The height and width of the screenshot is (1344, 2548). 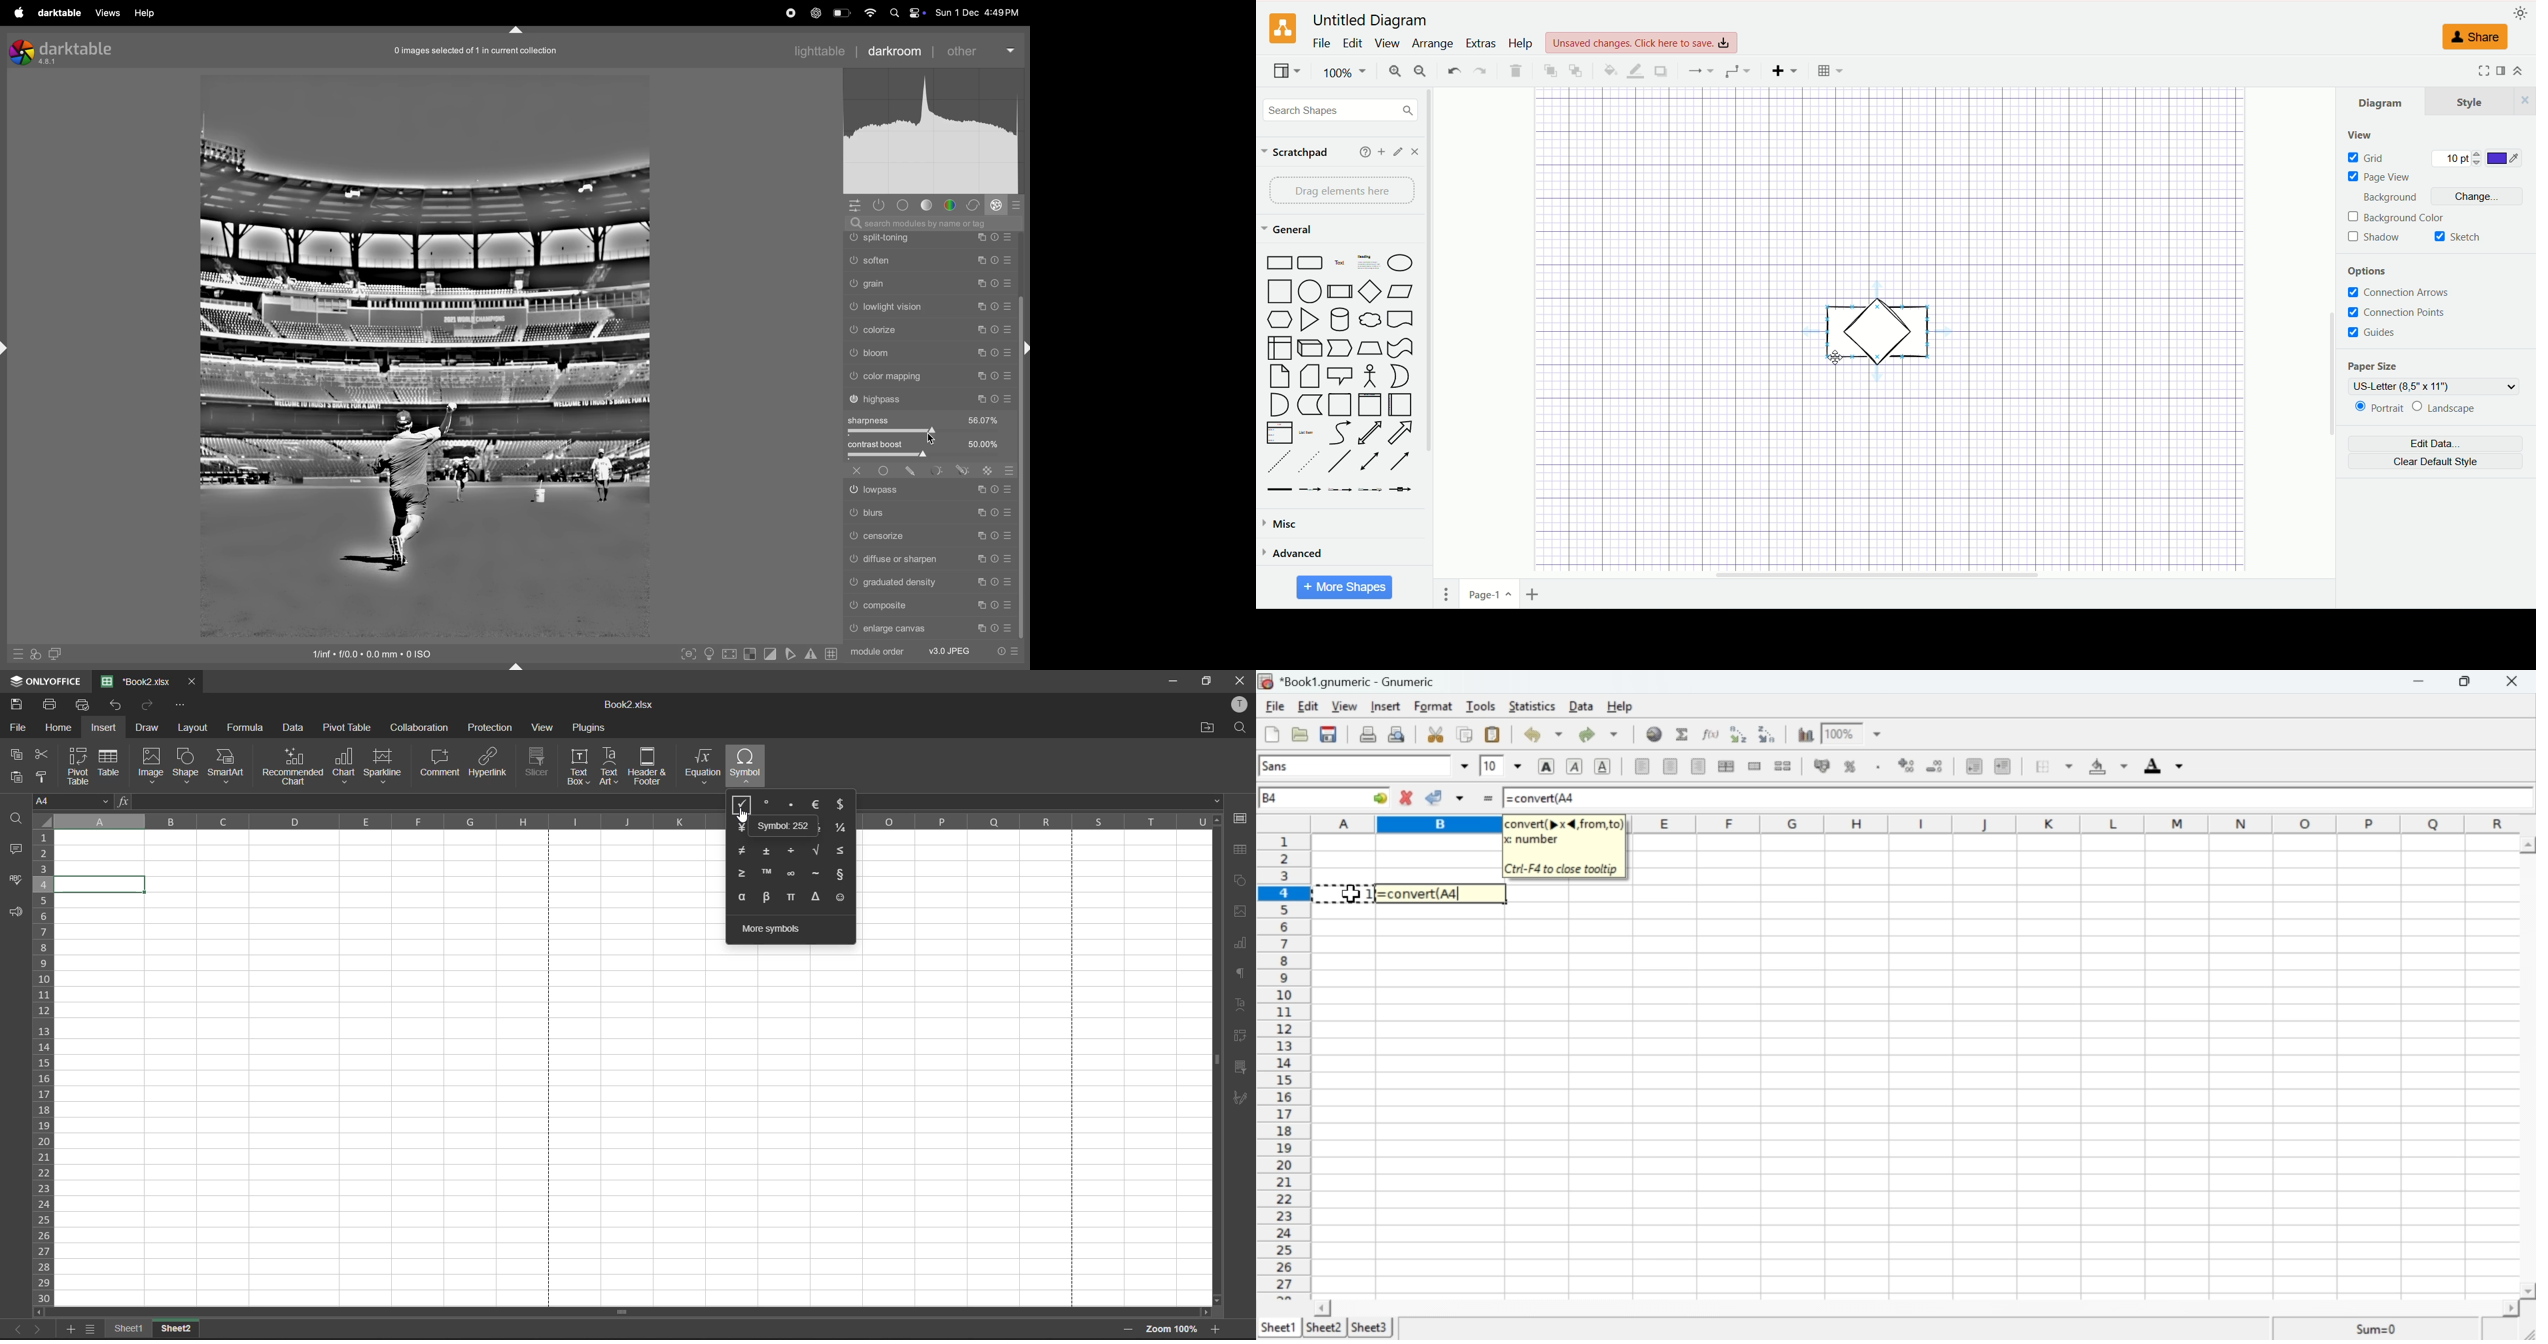 I want to click on Bidirectional arrow, so click(x=1368, y=432).